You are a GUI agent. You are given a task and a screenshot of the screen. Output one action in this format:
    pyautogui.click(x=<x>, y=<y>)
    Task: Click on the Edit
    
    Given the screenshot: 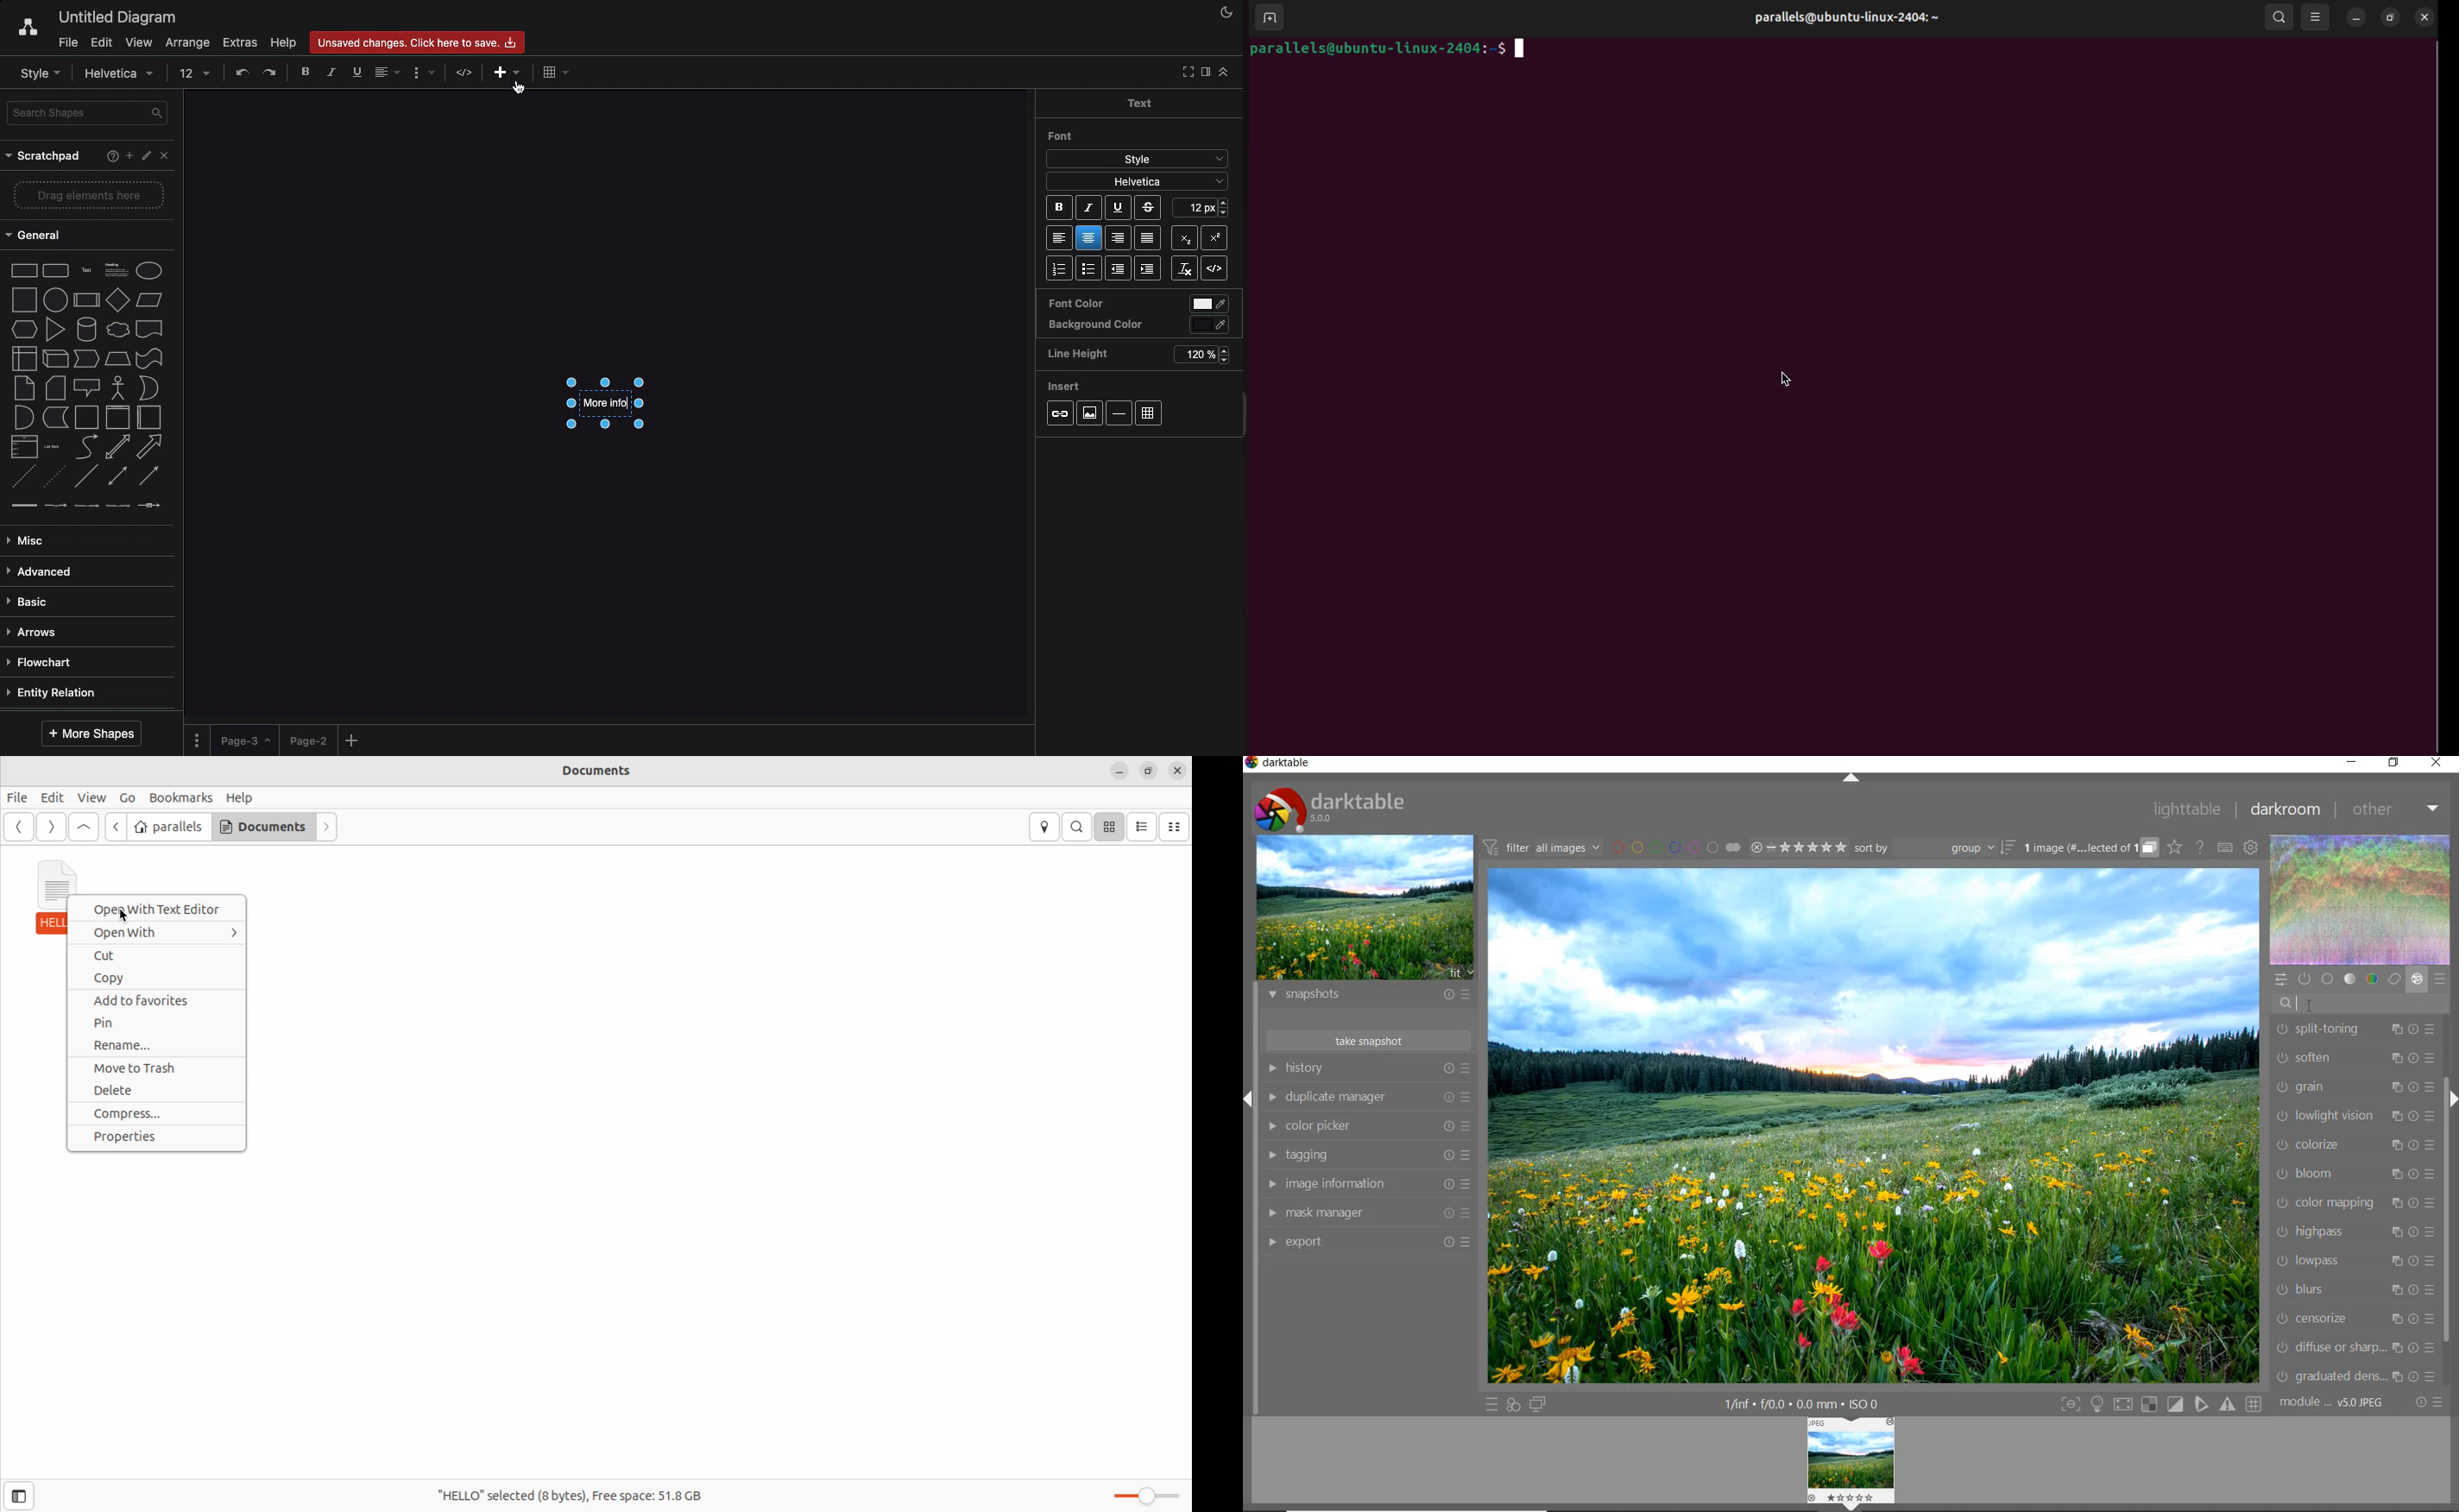 What is the action you would take?
    pyautogui.click(x=148, y=156)
    